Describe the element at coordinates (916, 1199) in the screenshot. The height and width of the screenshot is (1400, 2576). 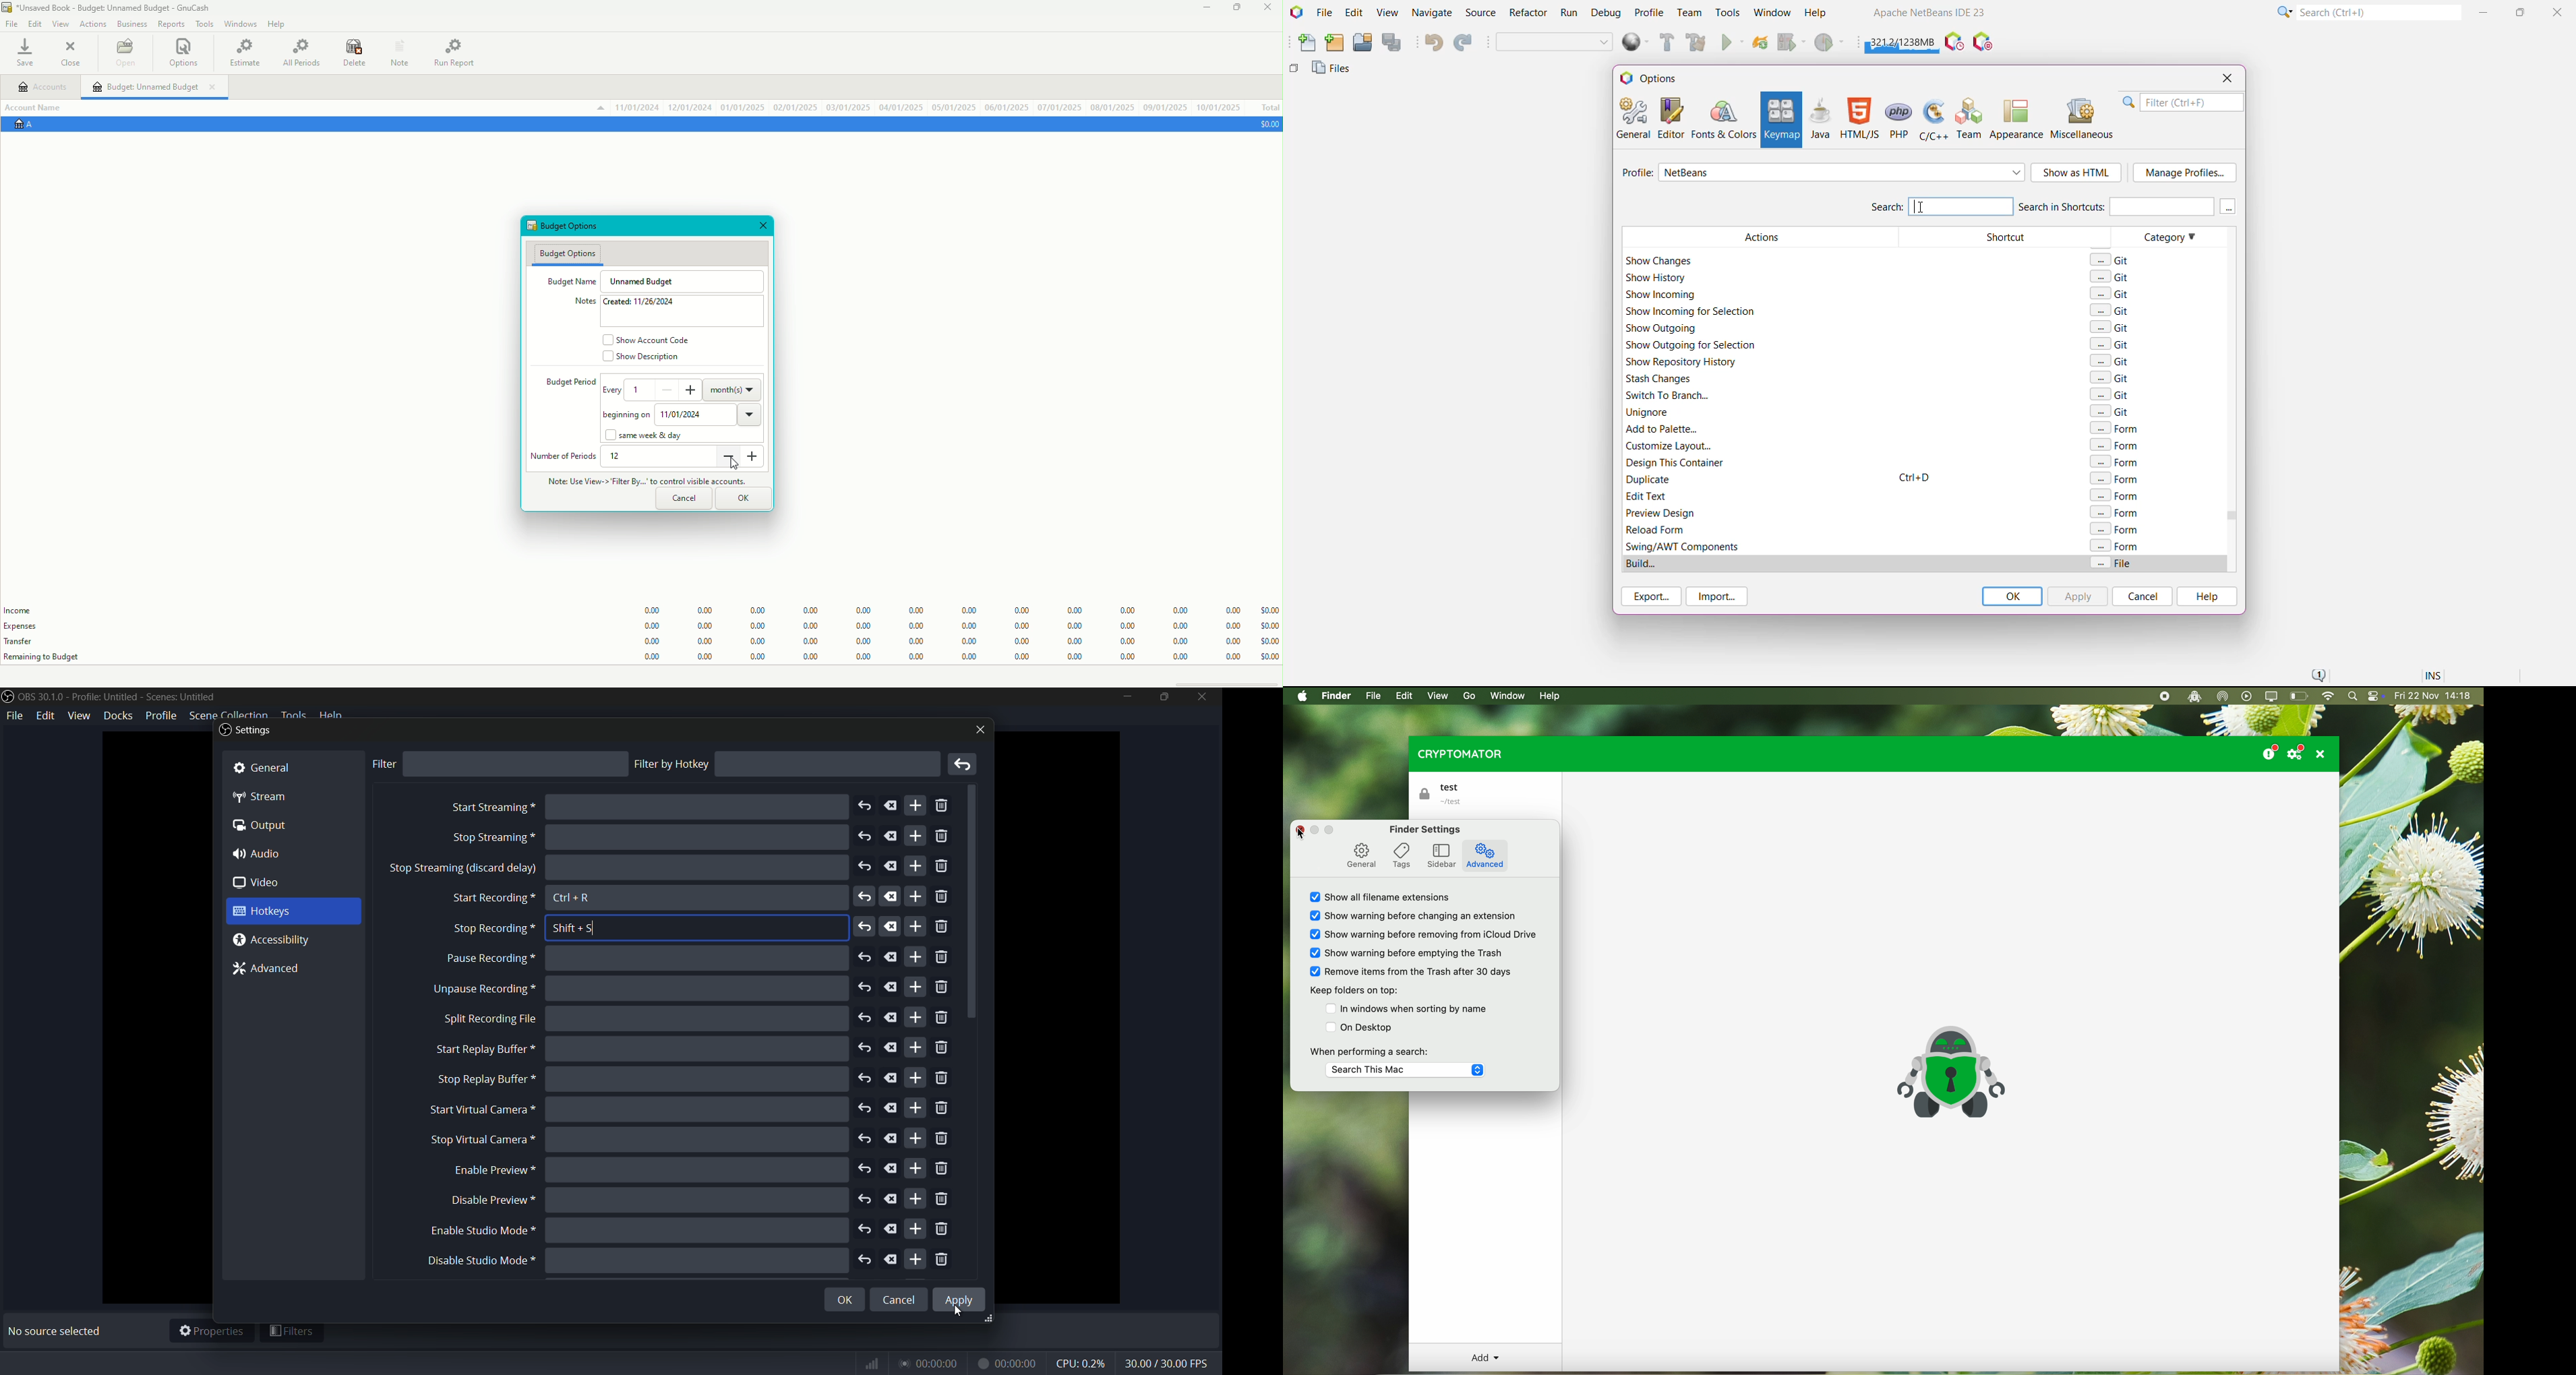
I see `add more` at that location.